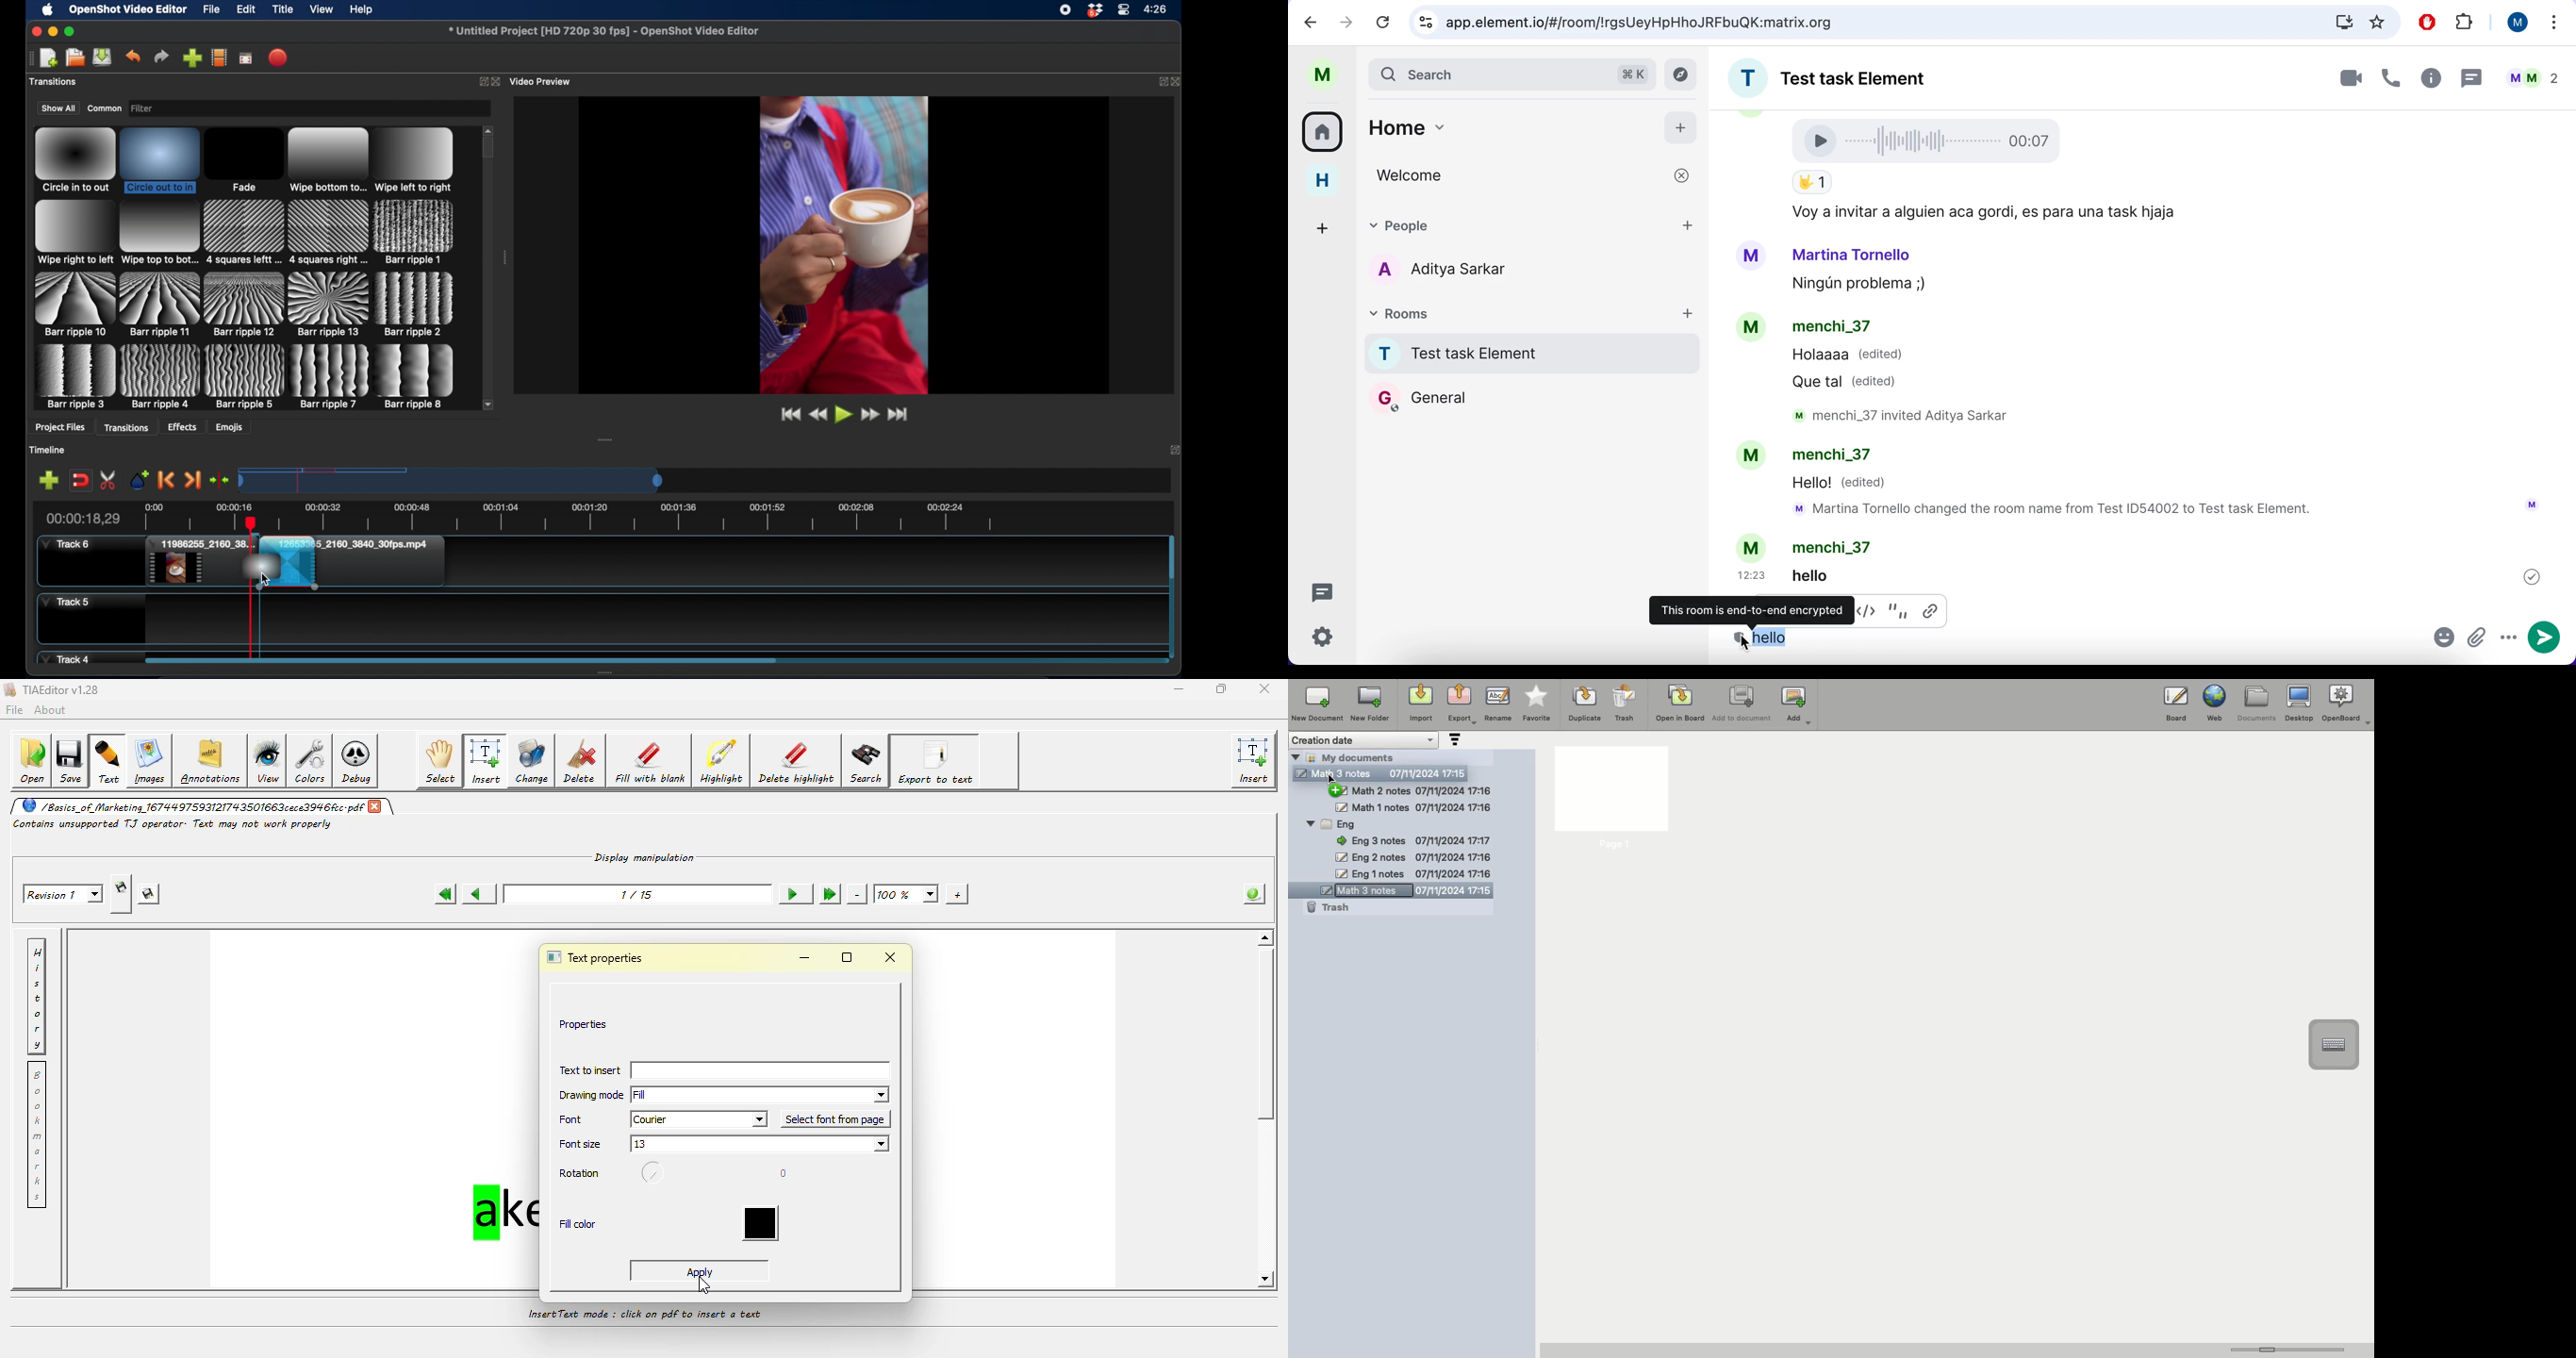 The height and width of the screenshot is (1372, 2576). Describe the element at coordinates (2343, 22) in the screenshot. I see `downloads` at that location.